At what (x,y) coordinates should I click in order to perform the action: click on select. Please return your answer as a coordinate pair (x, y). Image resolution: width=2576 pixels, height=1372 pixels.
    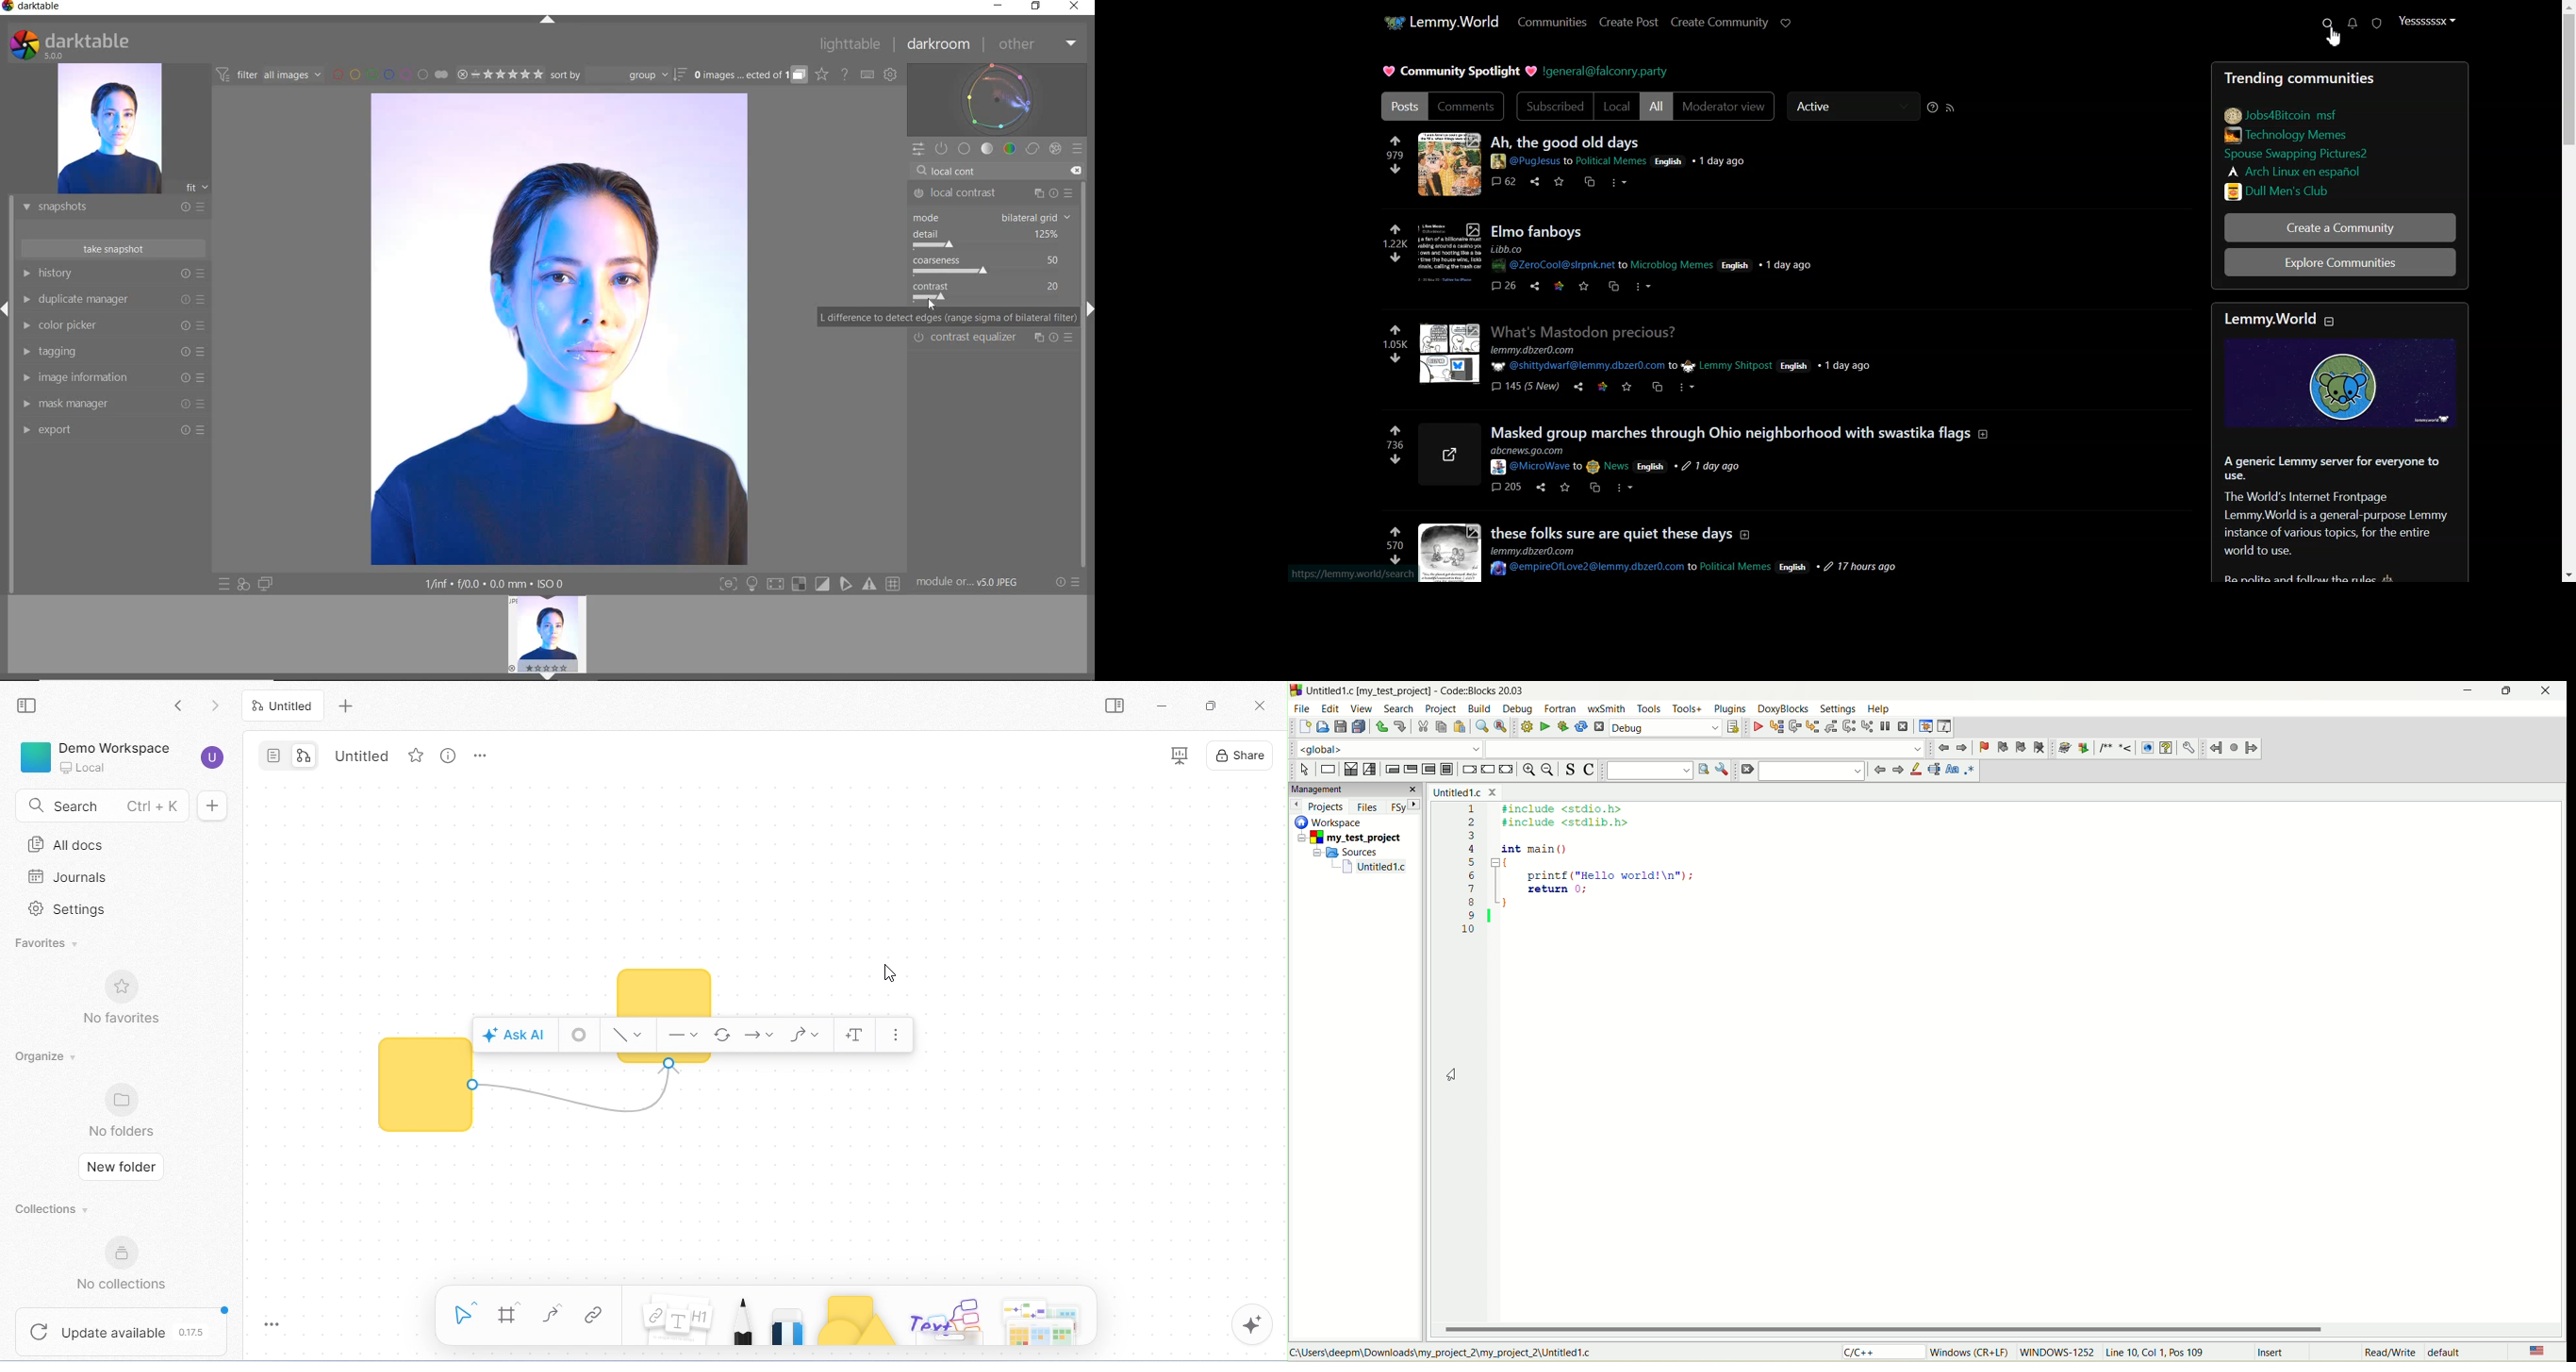
    Looking at the image, I should click on (1305, 771).